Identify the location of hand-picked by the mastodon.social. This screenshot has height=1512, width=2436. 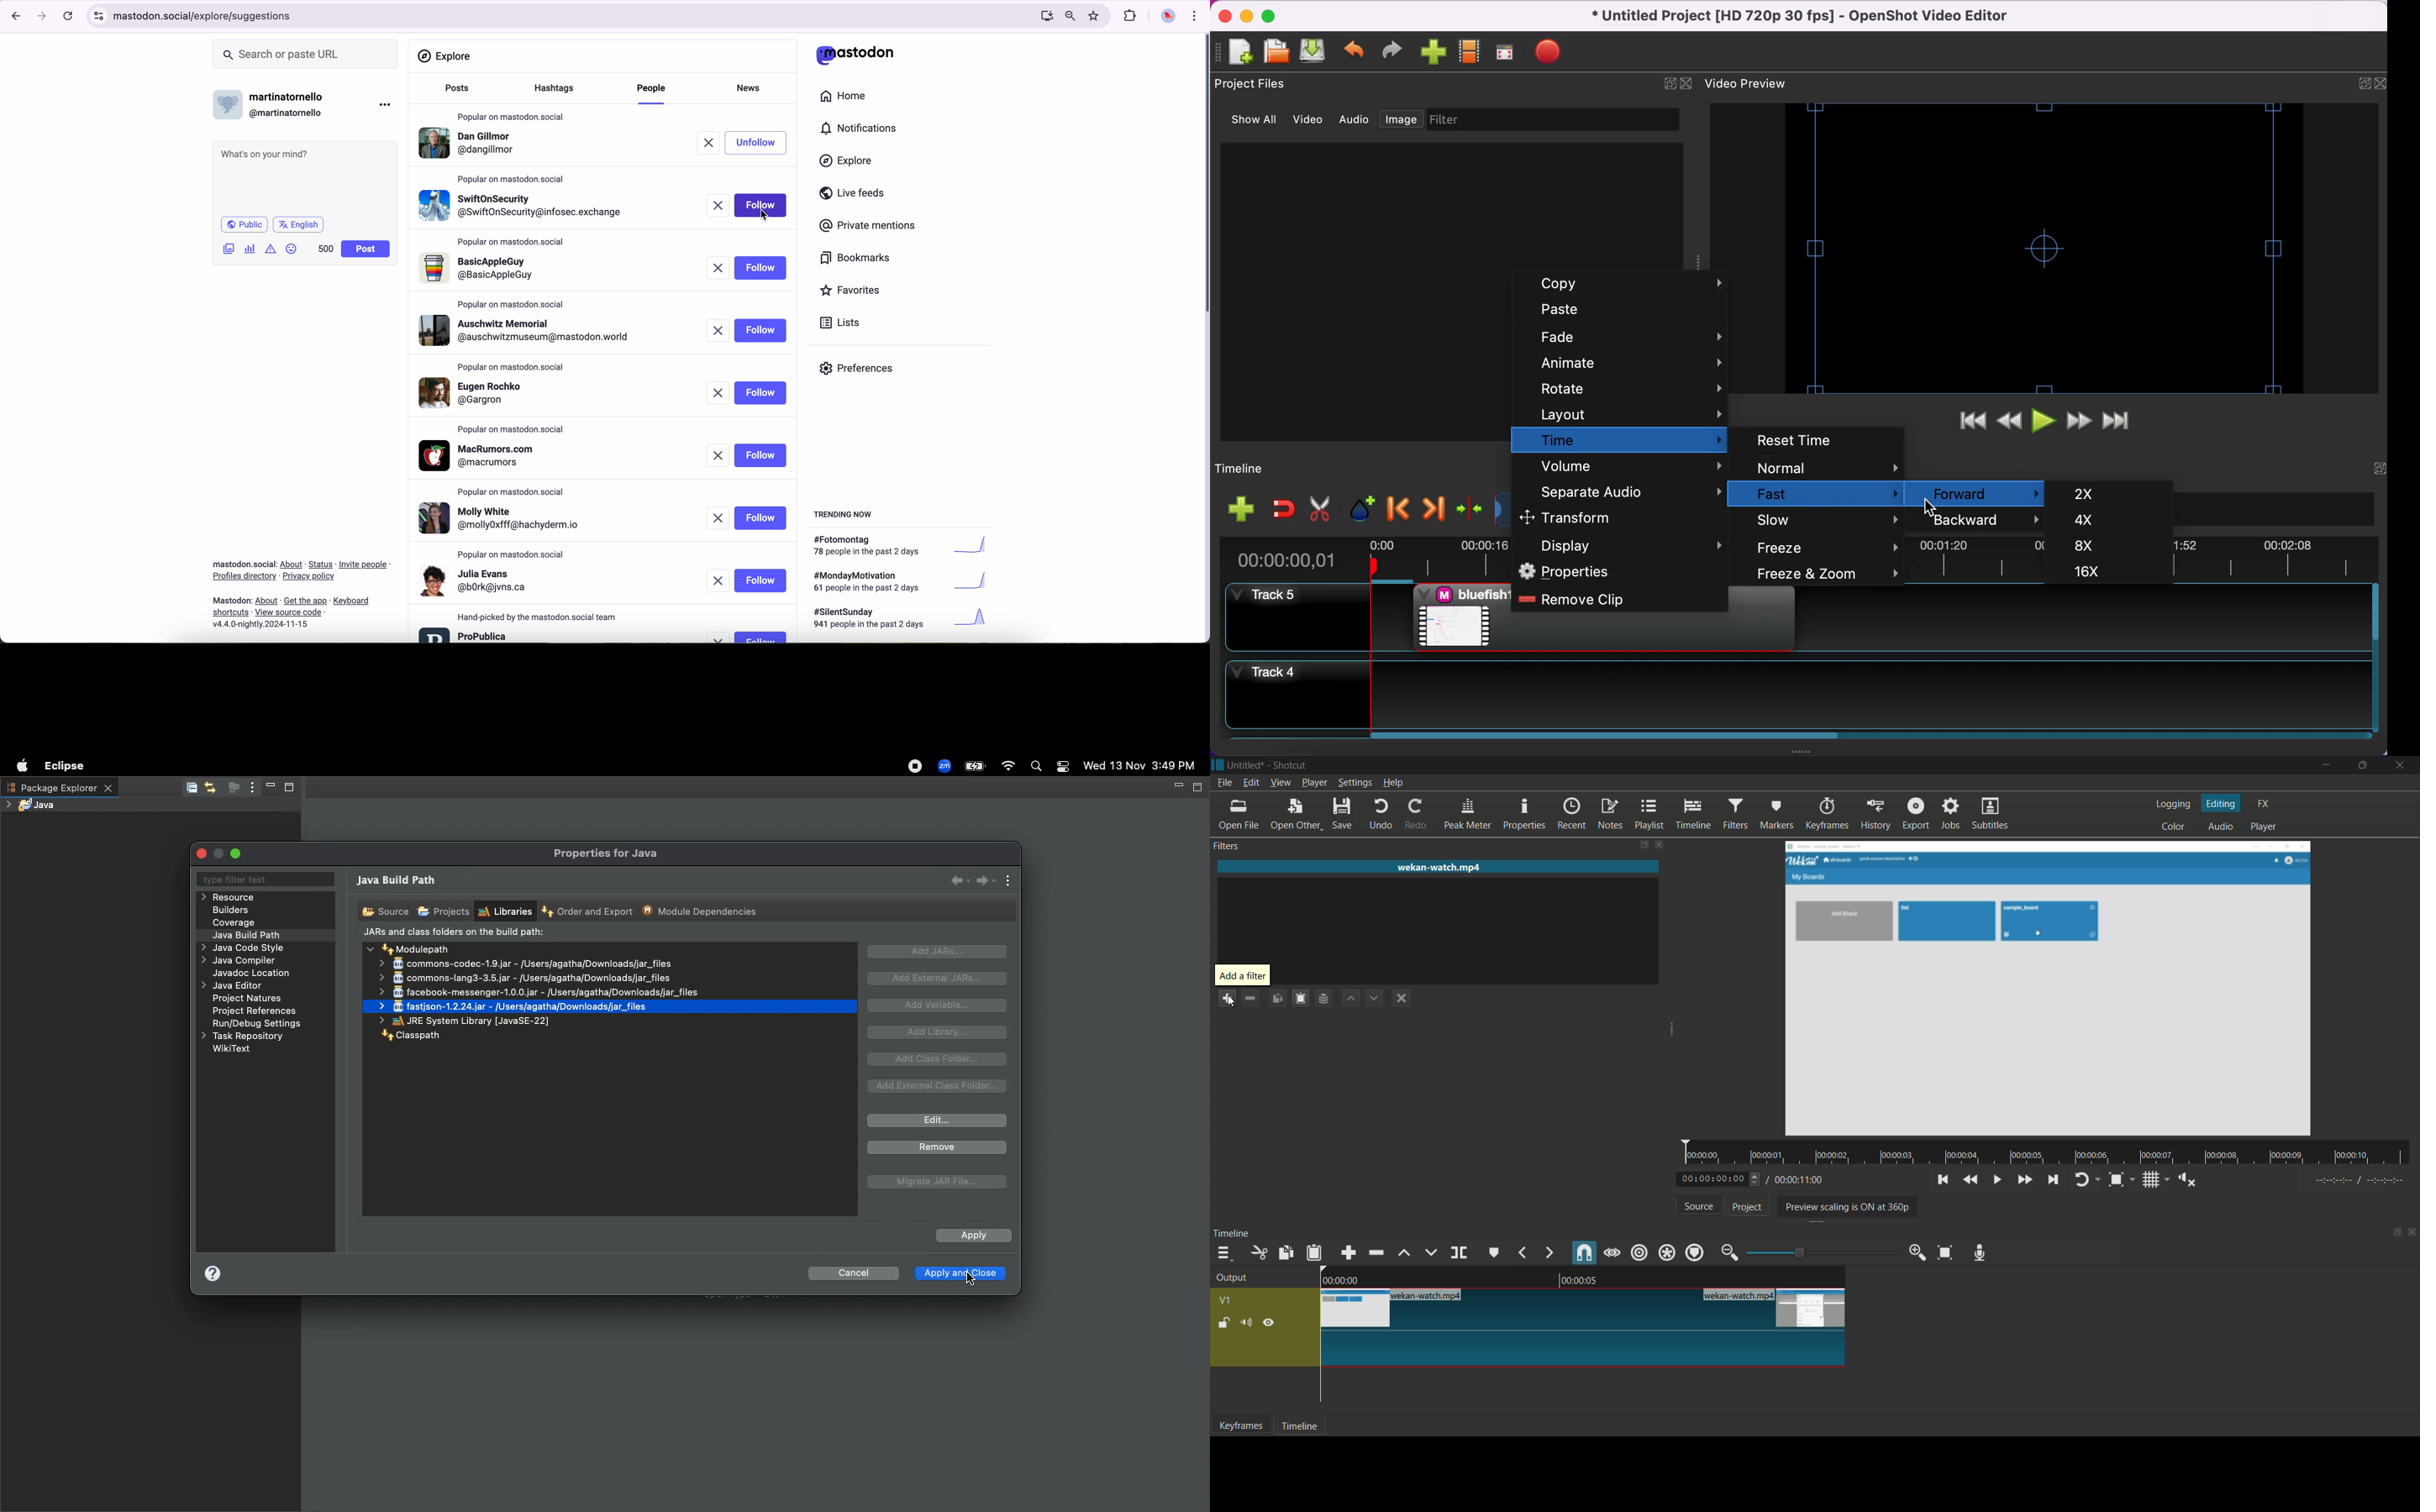
(543, 617).